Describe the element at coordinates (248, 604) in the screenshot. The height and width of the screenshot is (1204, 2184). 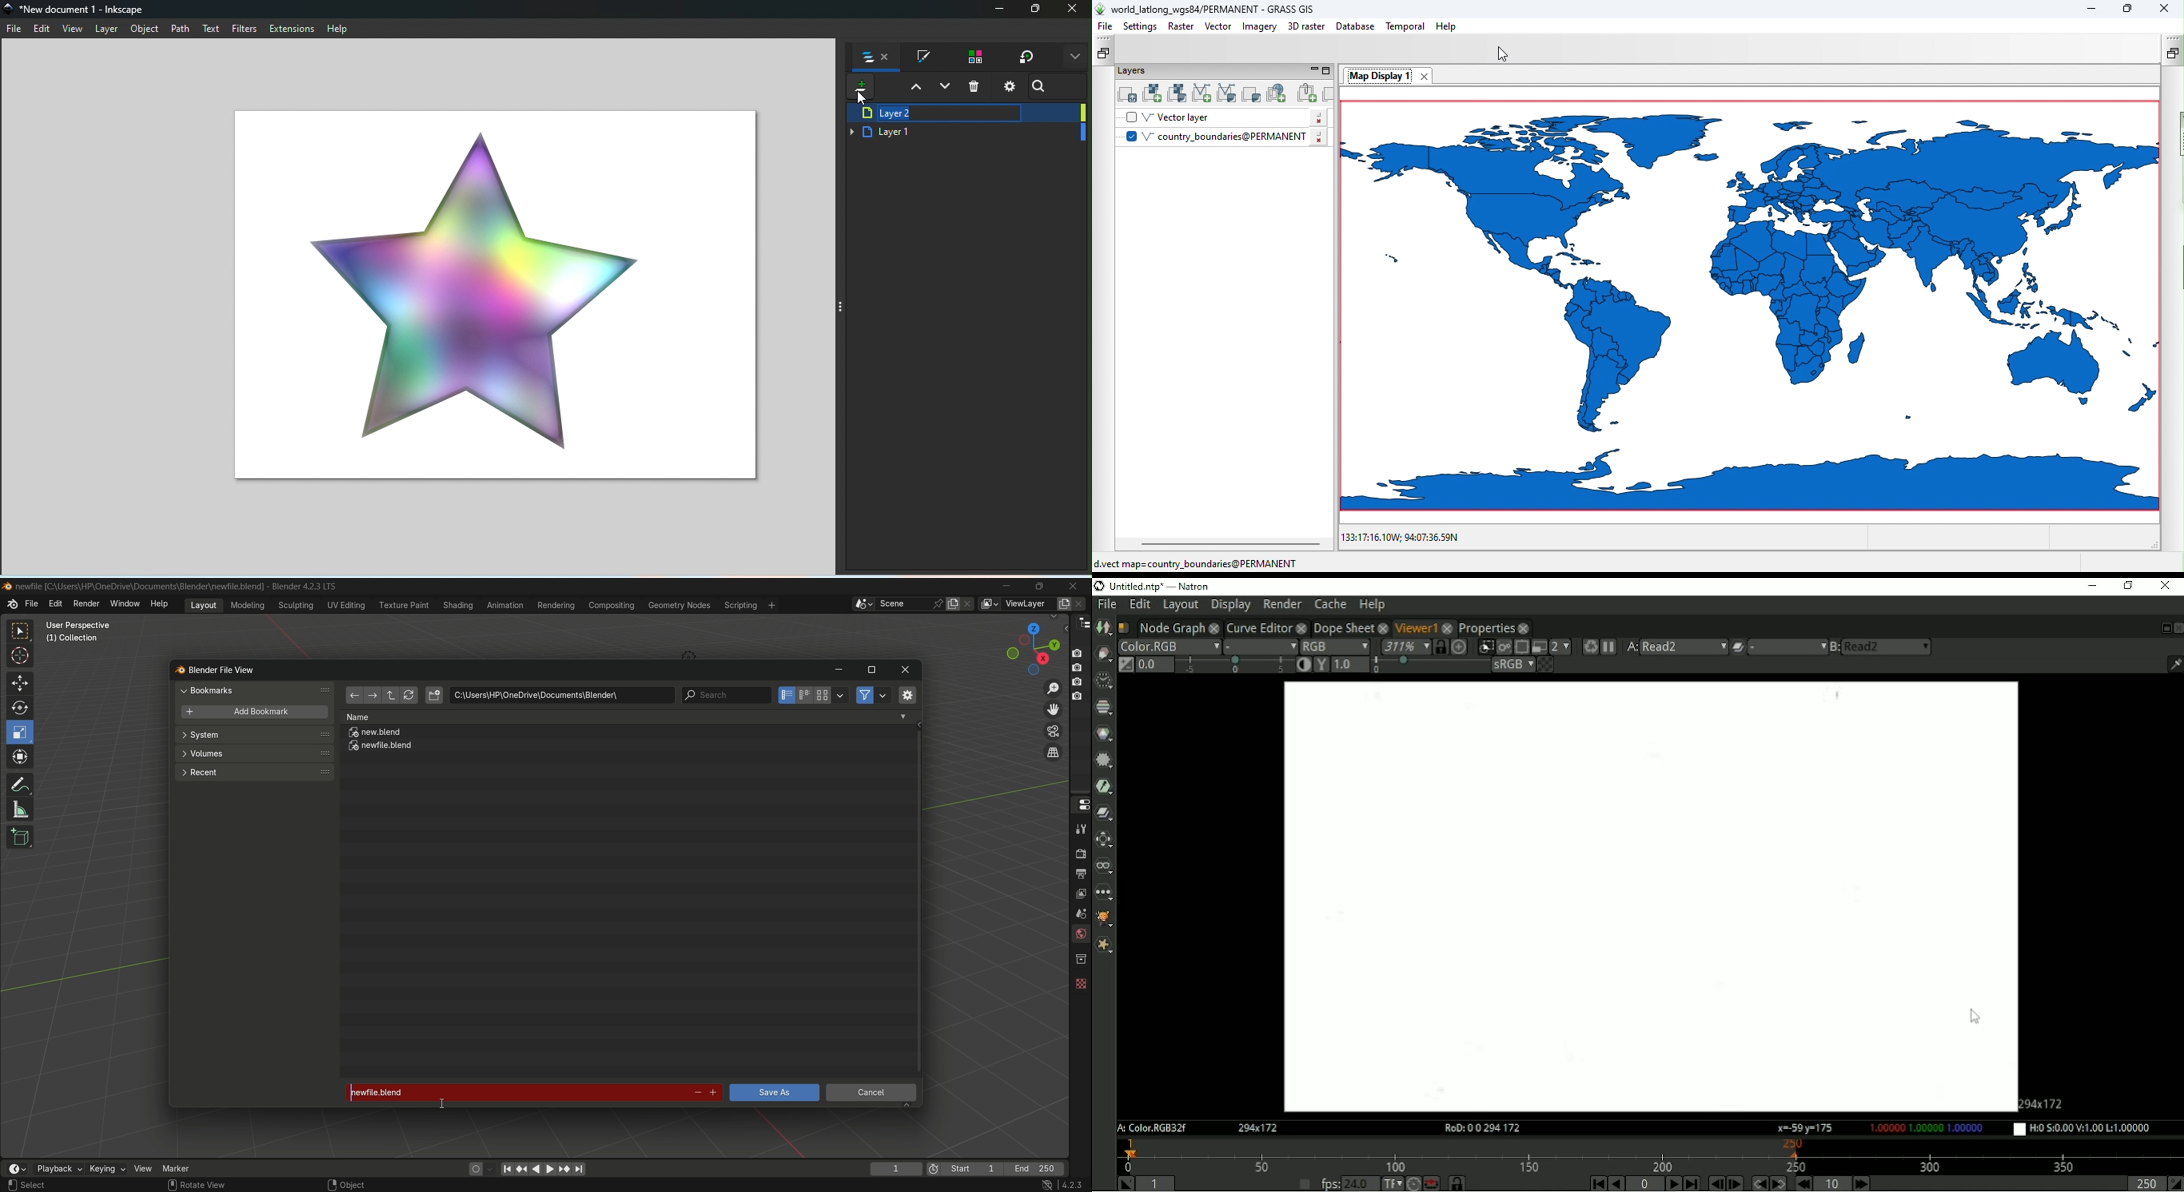
I see `modeling menu` at that location.